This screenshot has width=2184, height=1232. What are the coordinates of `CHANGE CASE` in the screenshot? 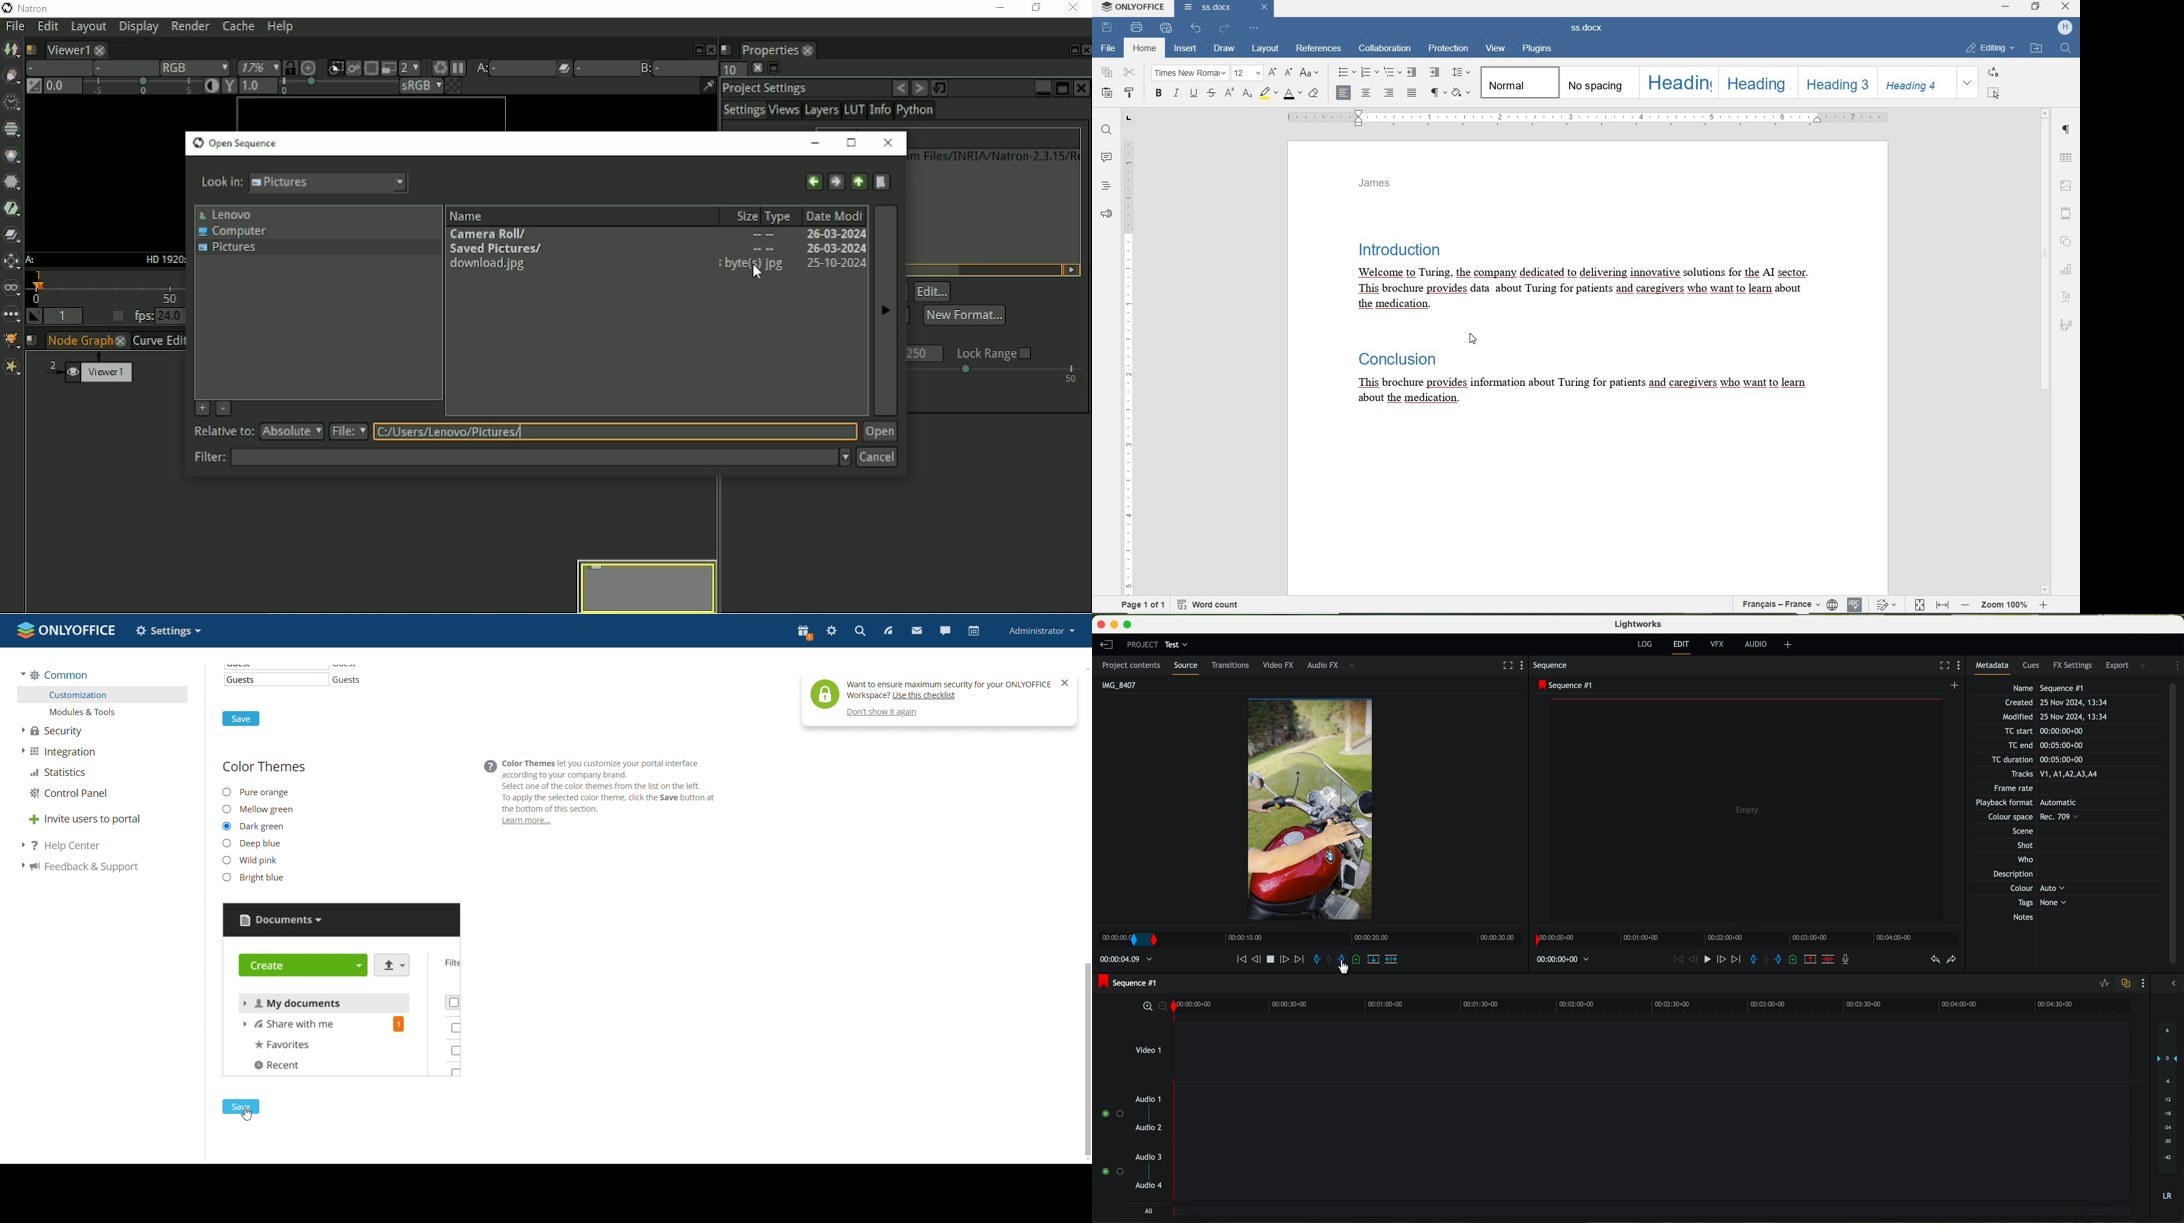 It's located at (1310, 74).